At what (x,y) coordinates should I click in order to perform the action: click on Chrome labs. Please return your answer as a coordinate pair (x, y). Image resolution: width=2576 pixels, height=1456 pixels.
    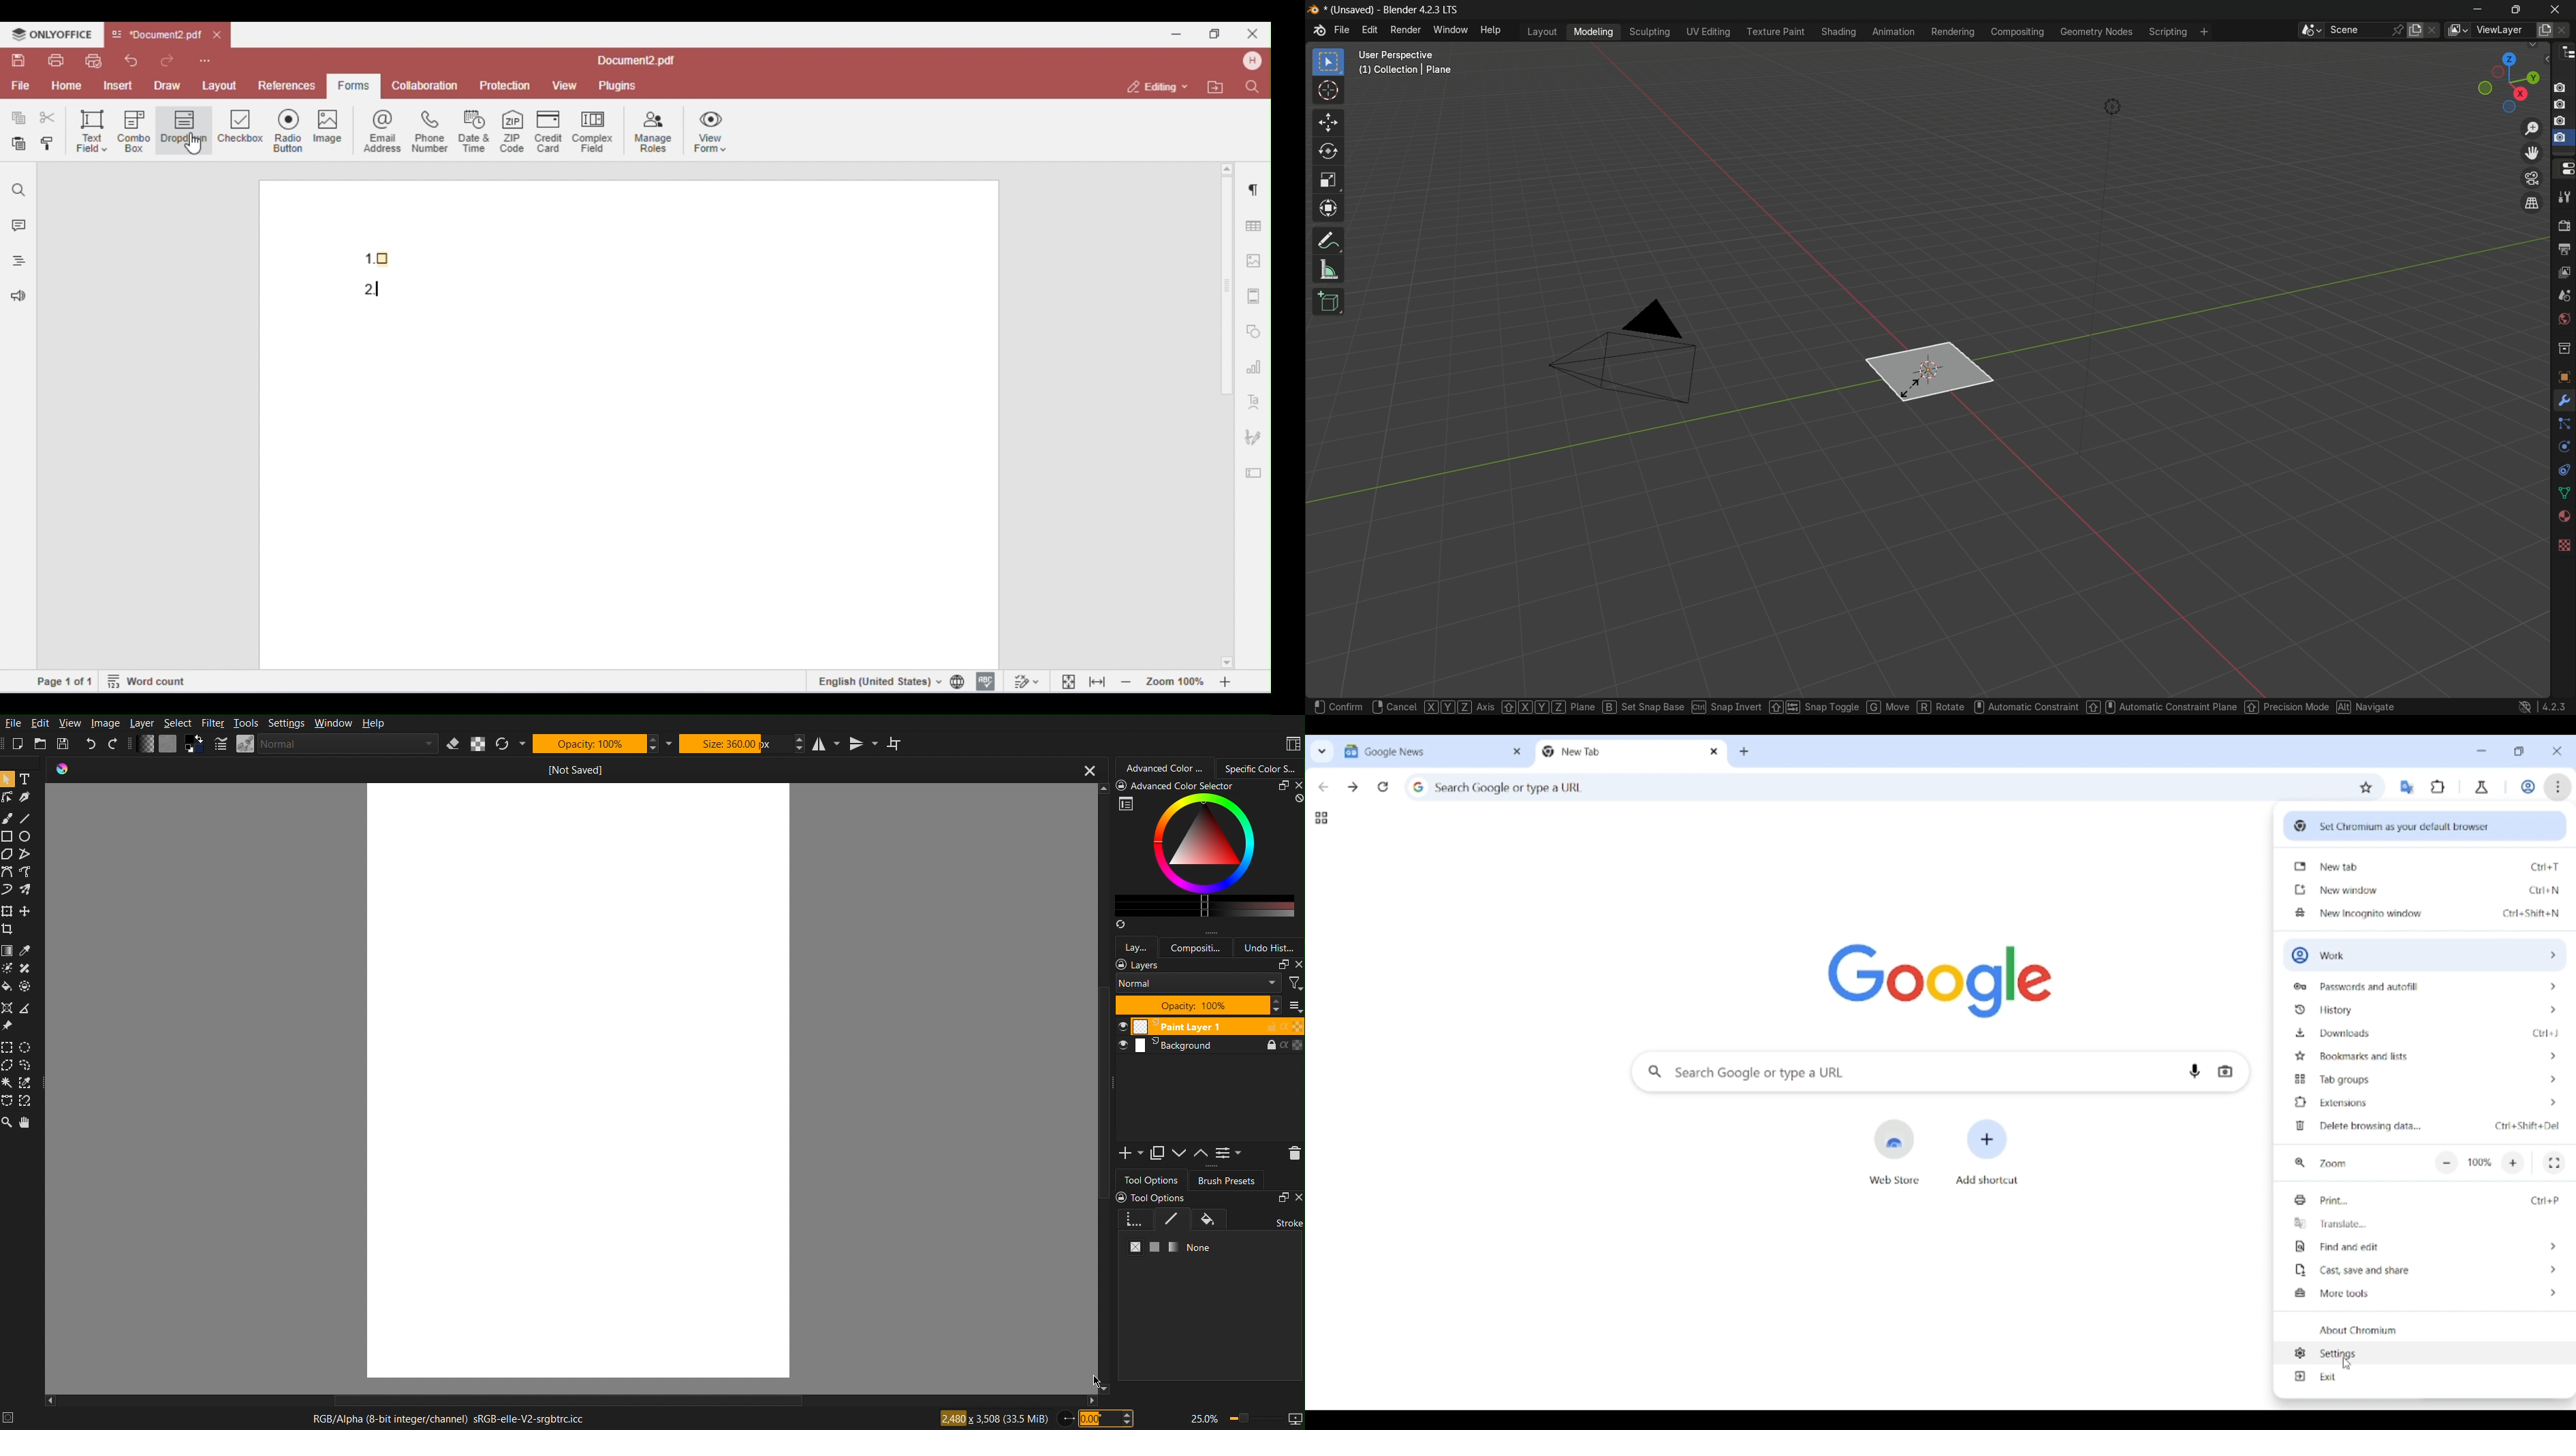
    Looking at the image, I should click on (2482, 787).